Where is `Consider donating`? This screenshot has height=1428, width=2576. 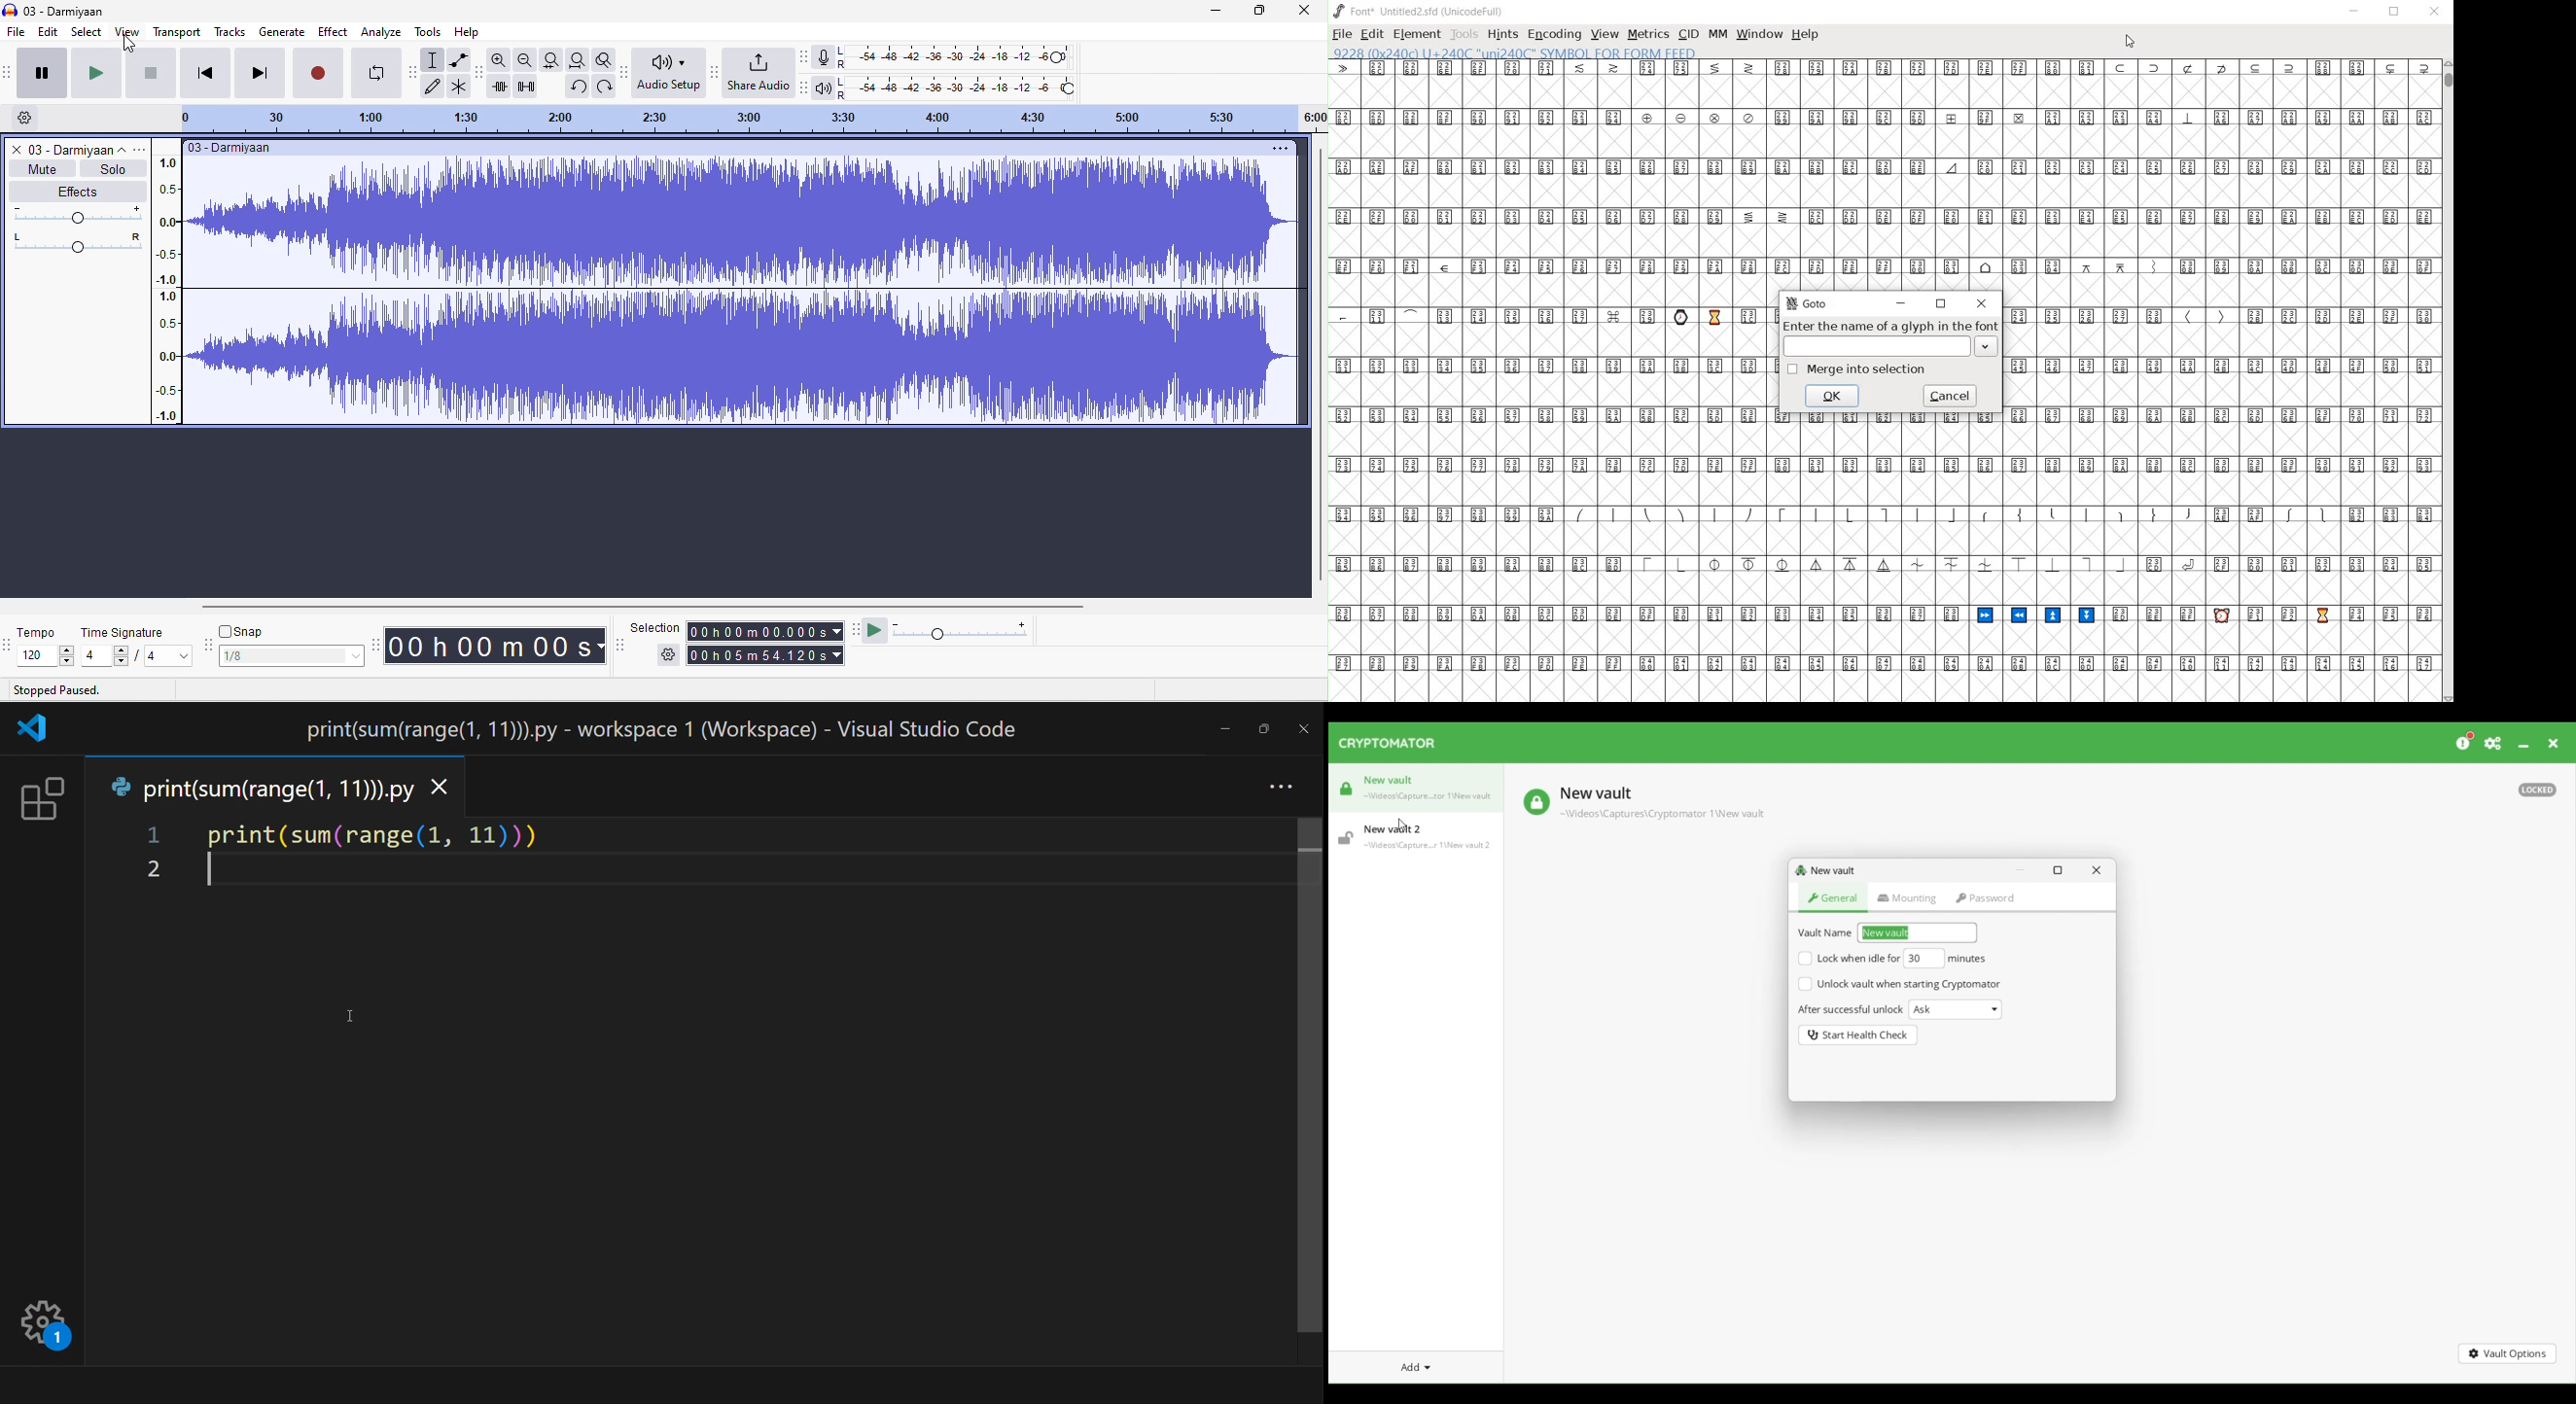
Consider donating is located at coordinates (2466, 741).